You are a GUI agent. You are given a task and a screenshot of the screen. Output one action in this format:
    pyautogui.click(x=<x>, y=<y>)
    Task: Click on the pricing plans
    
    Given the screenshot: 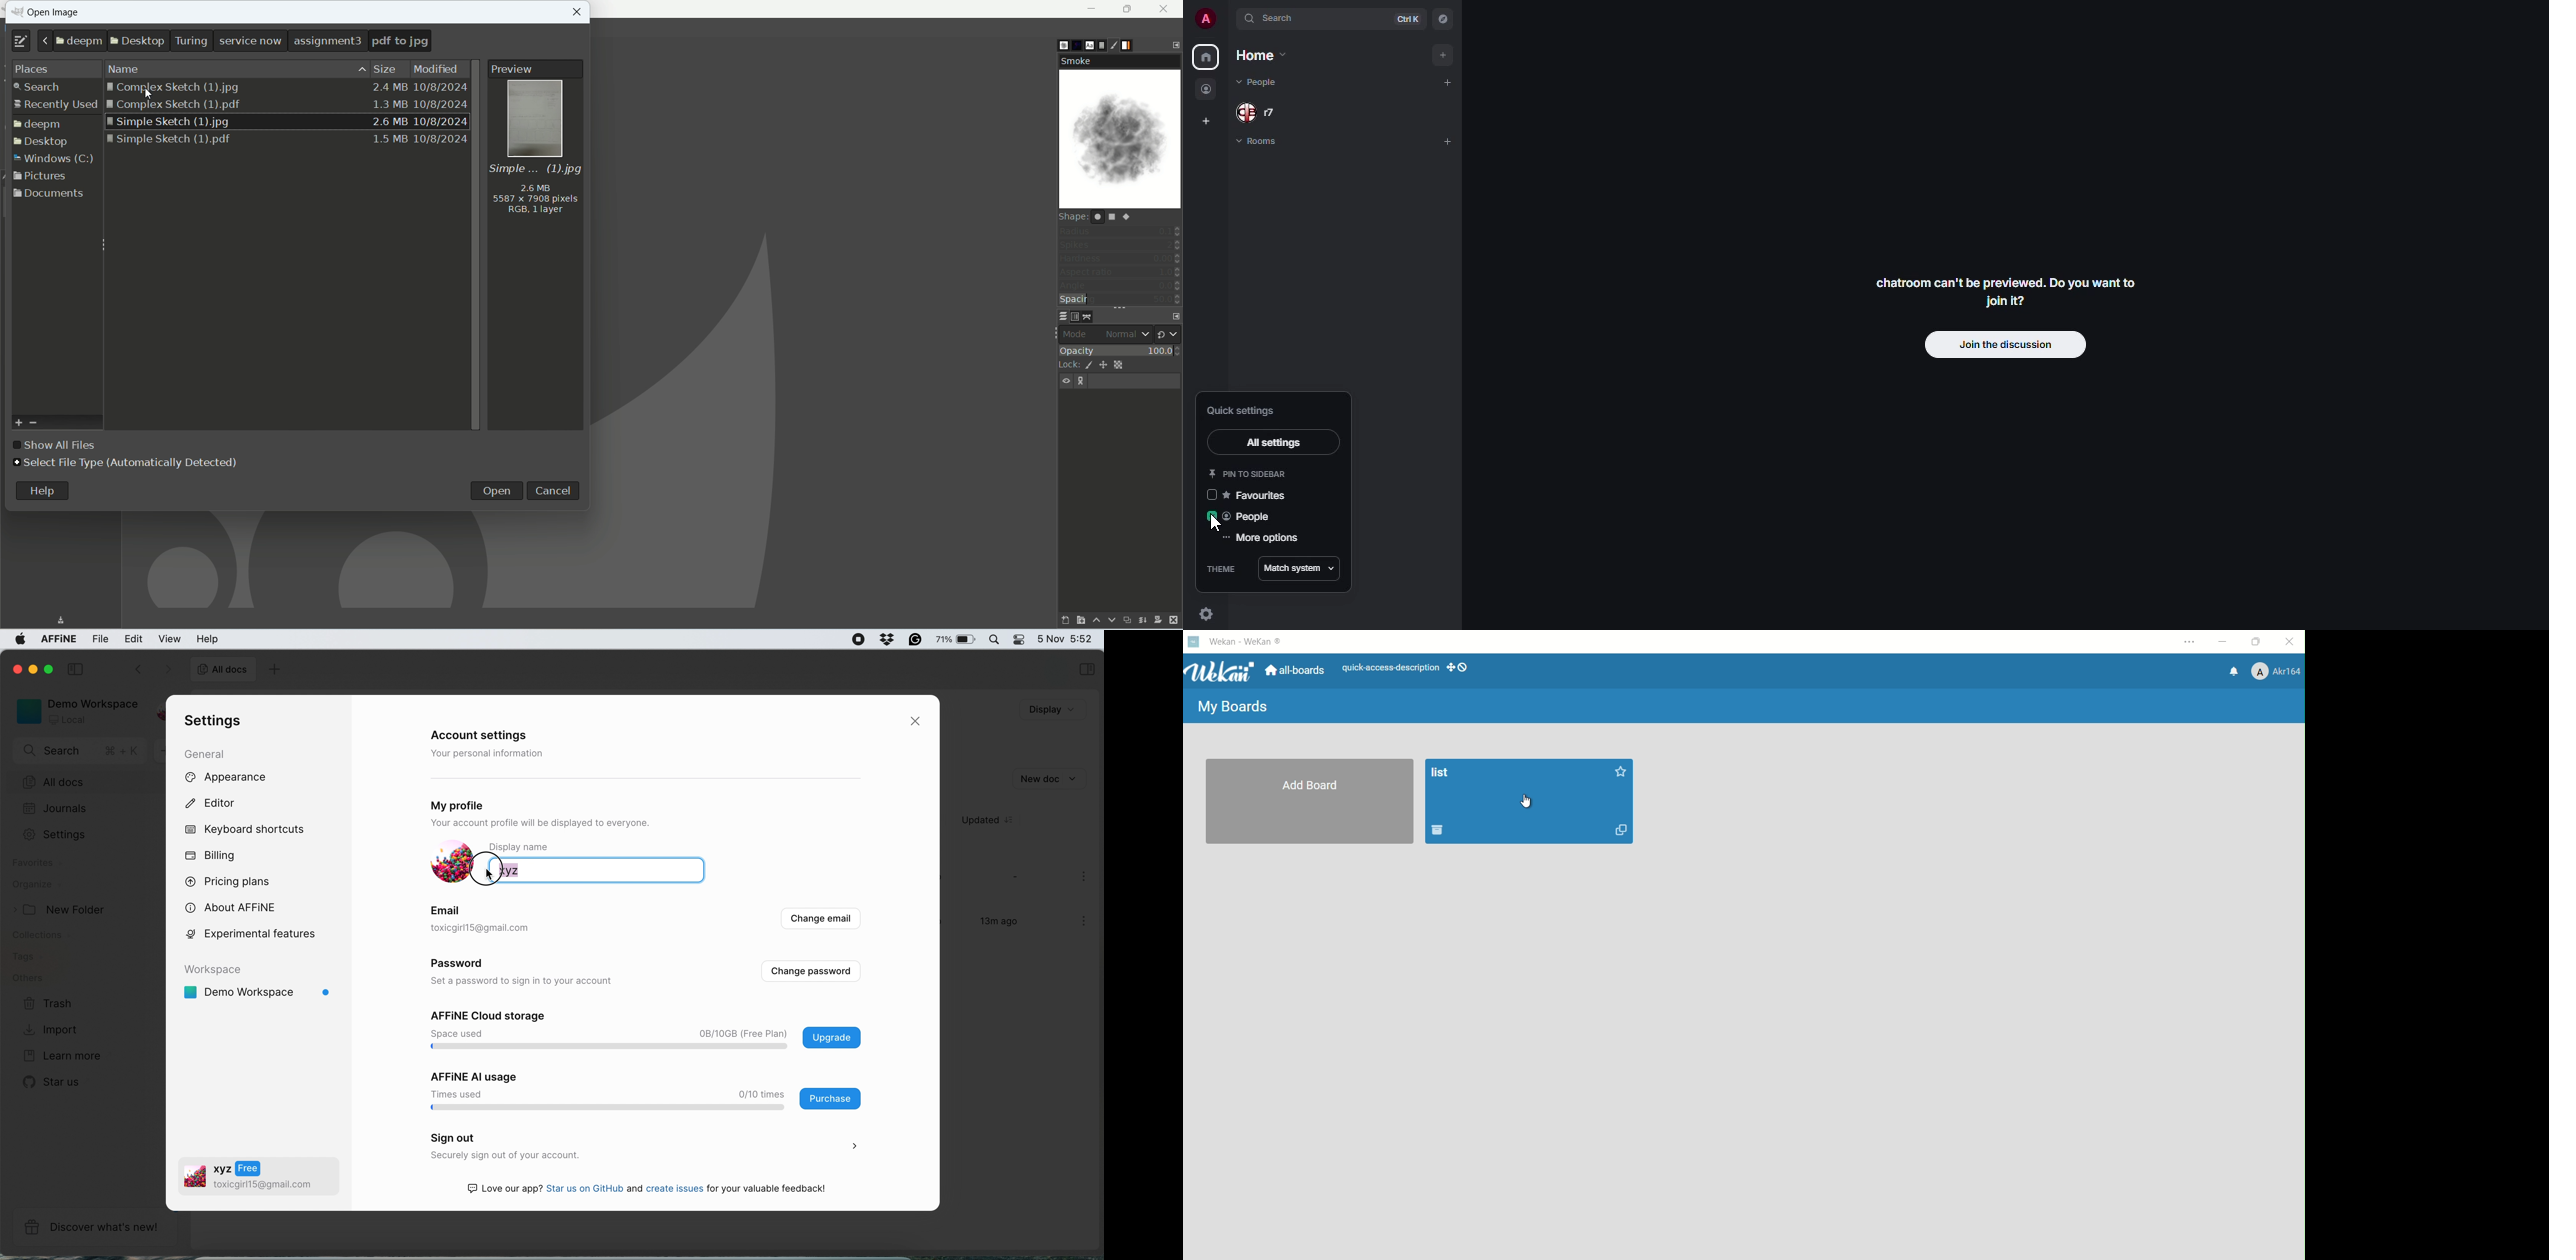 What is the action you would take?
    pyautogui.click(x=234, y=880)
    